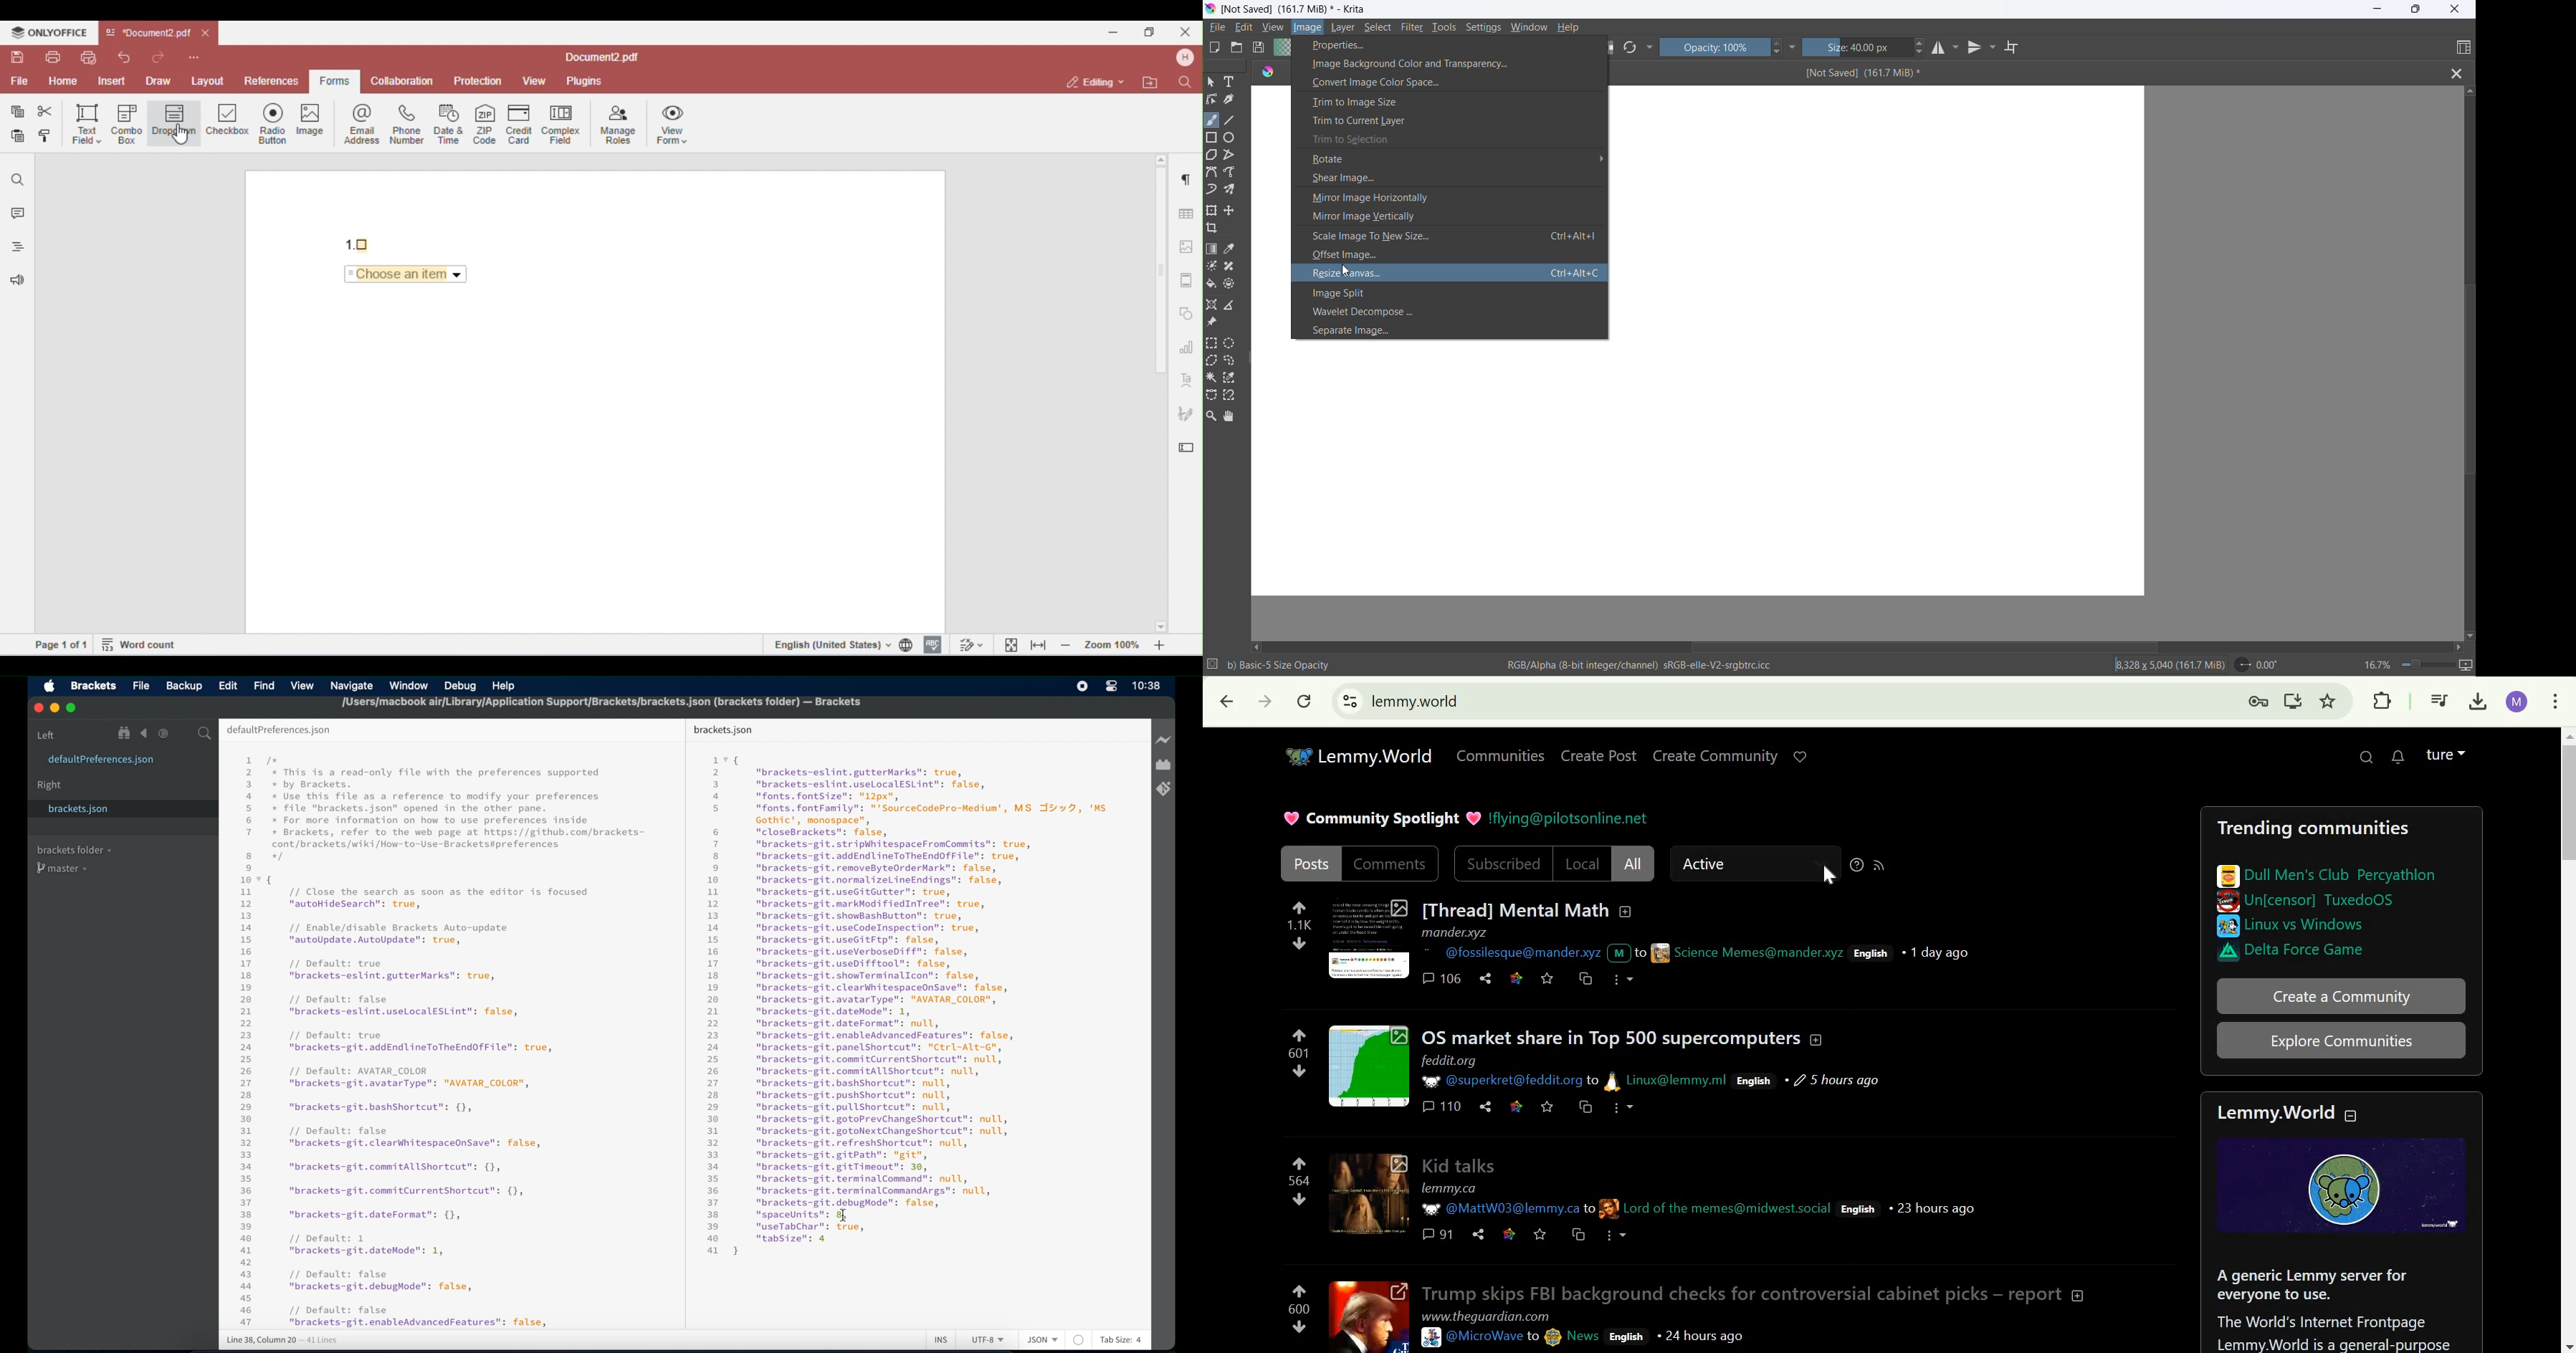  I want to click on collapse, so click(1818, 1038).